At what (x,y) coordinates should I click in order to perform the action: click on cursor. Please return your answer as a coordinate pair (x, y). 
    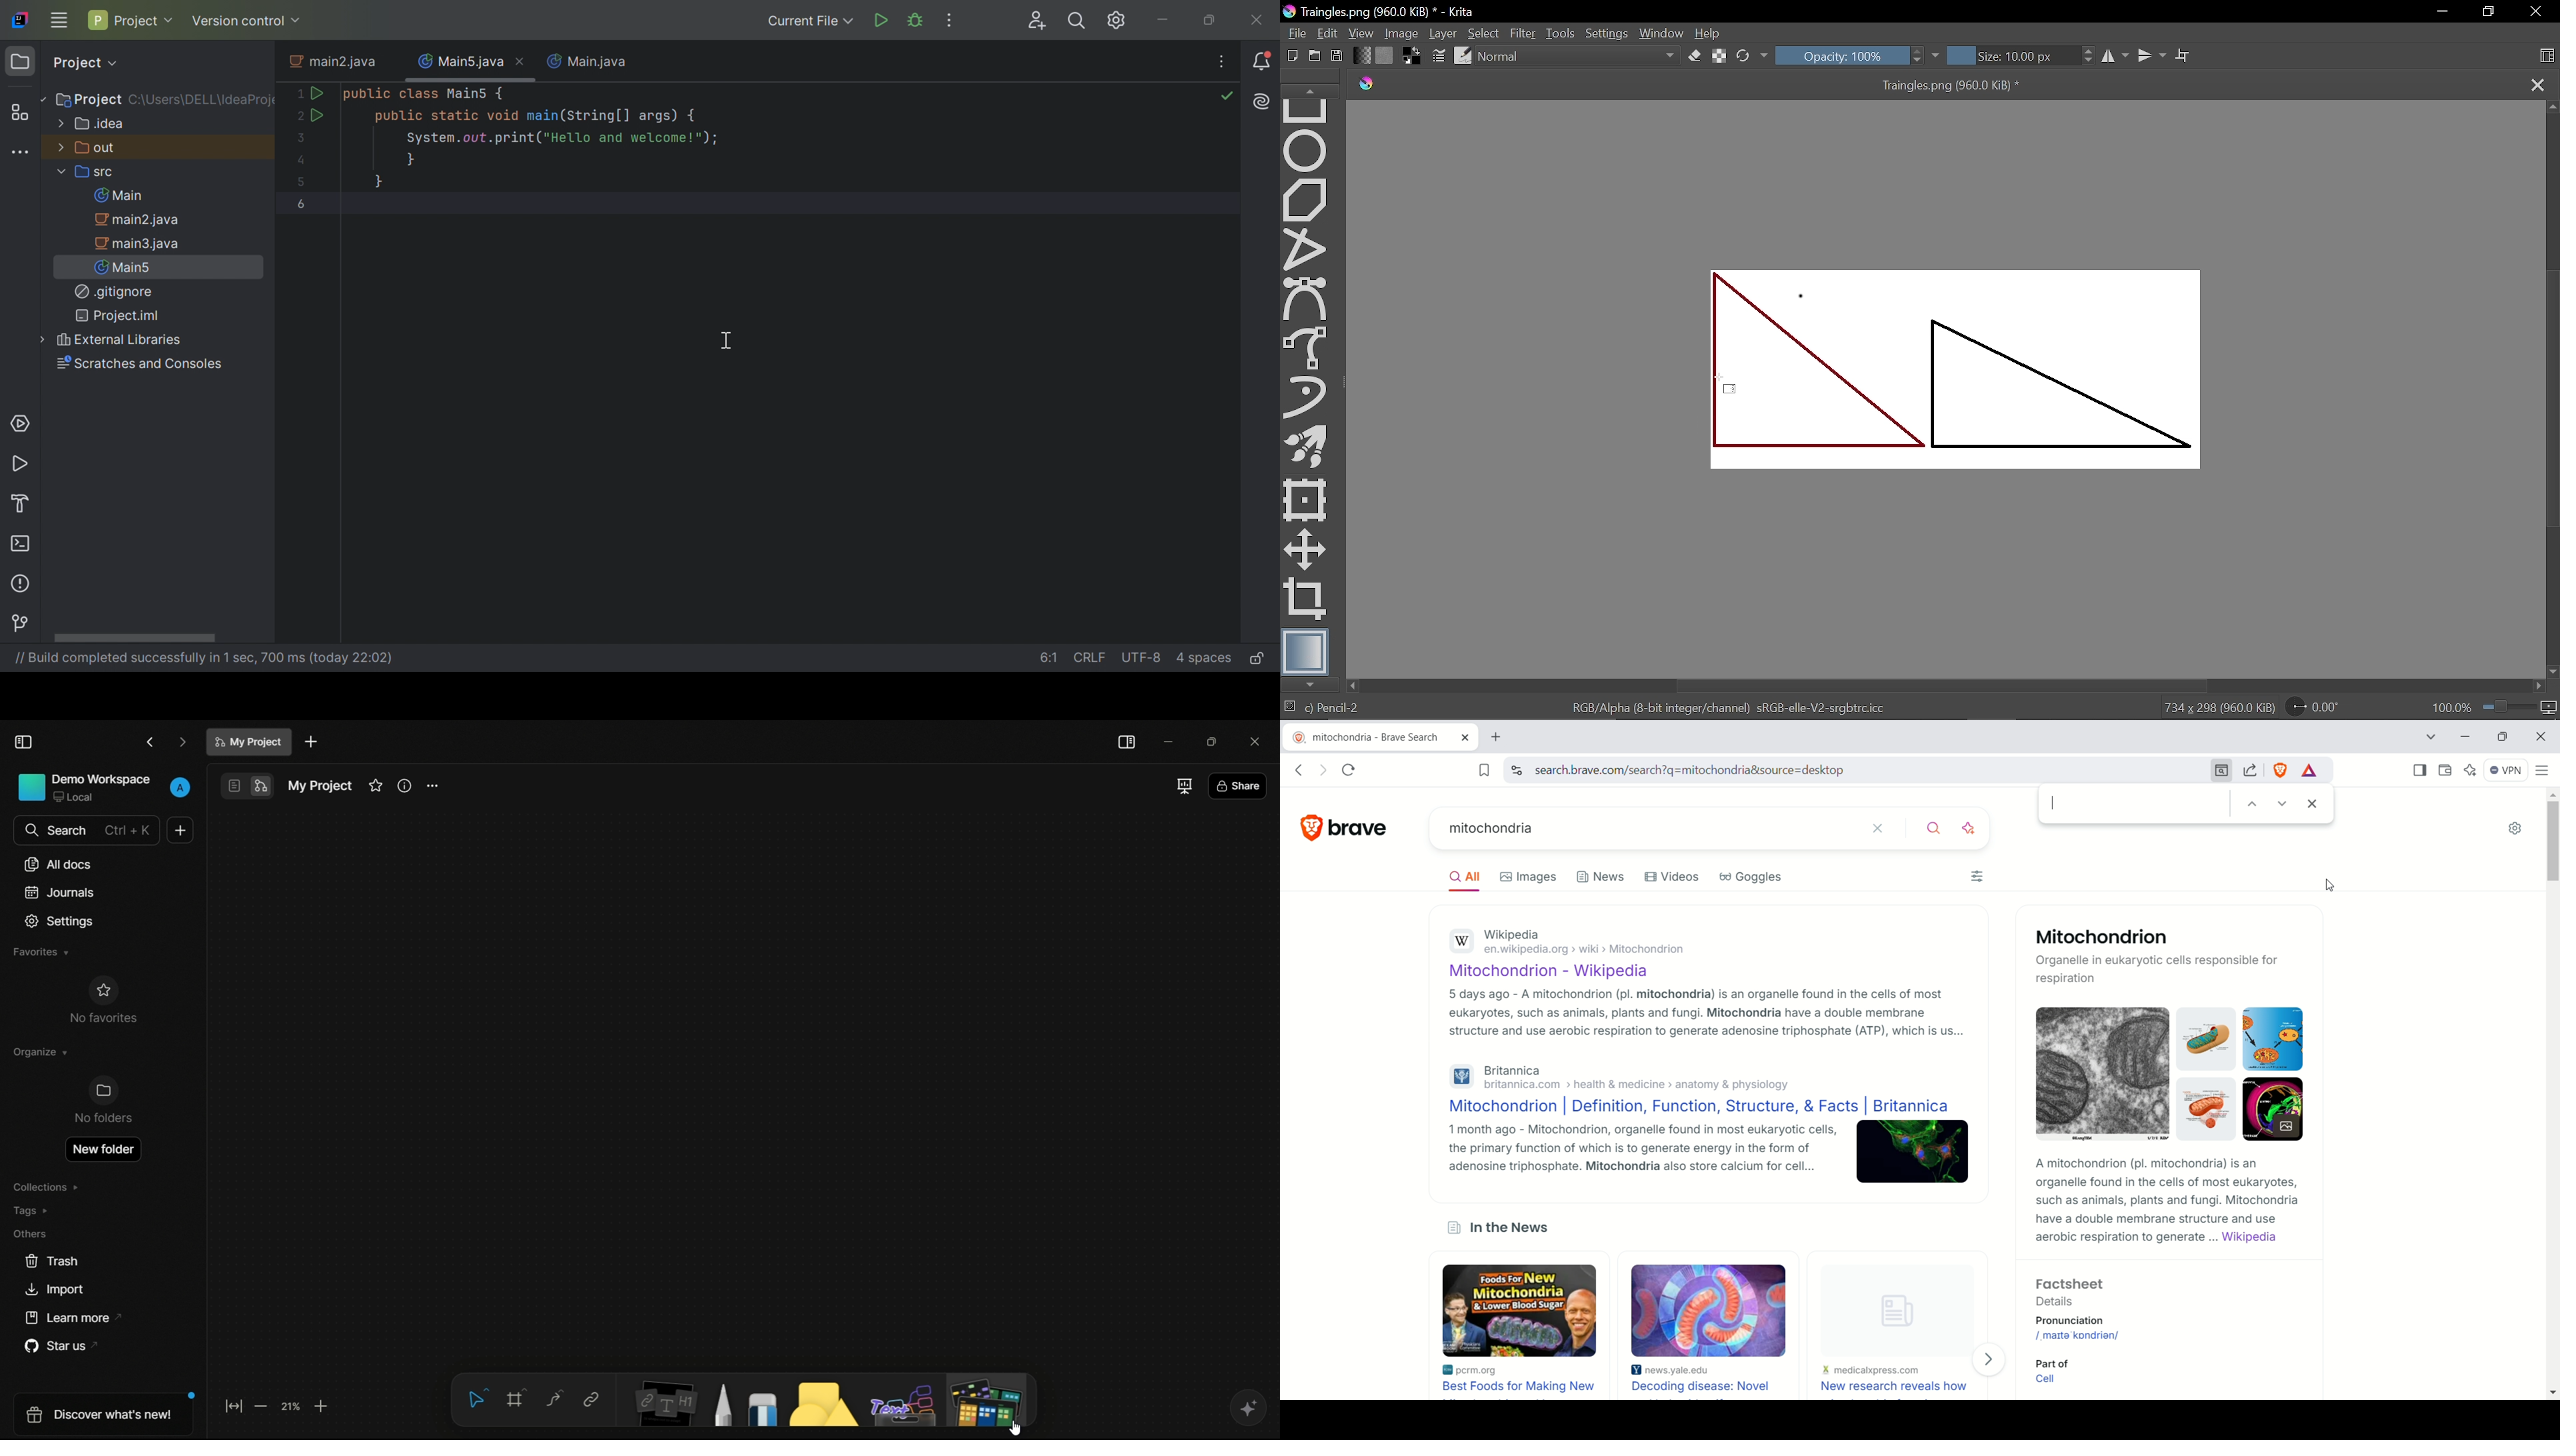
    Looking at the image, I should click on (1017, 1434).